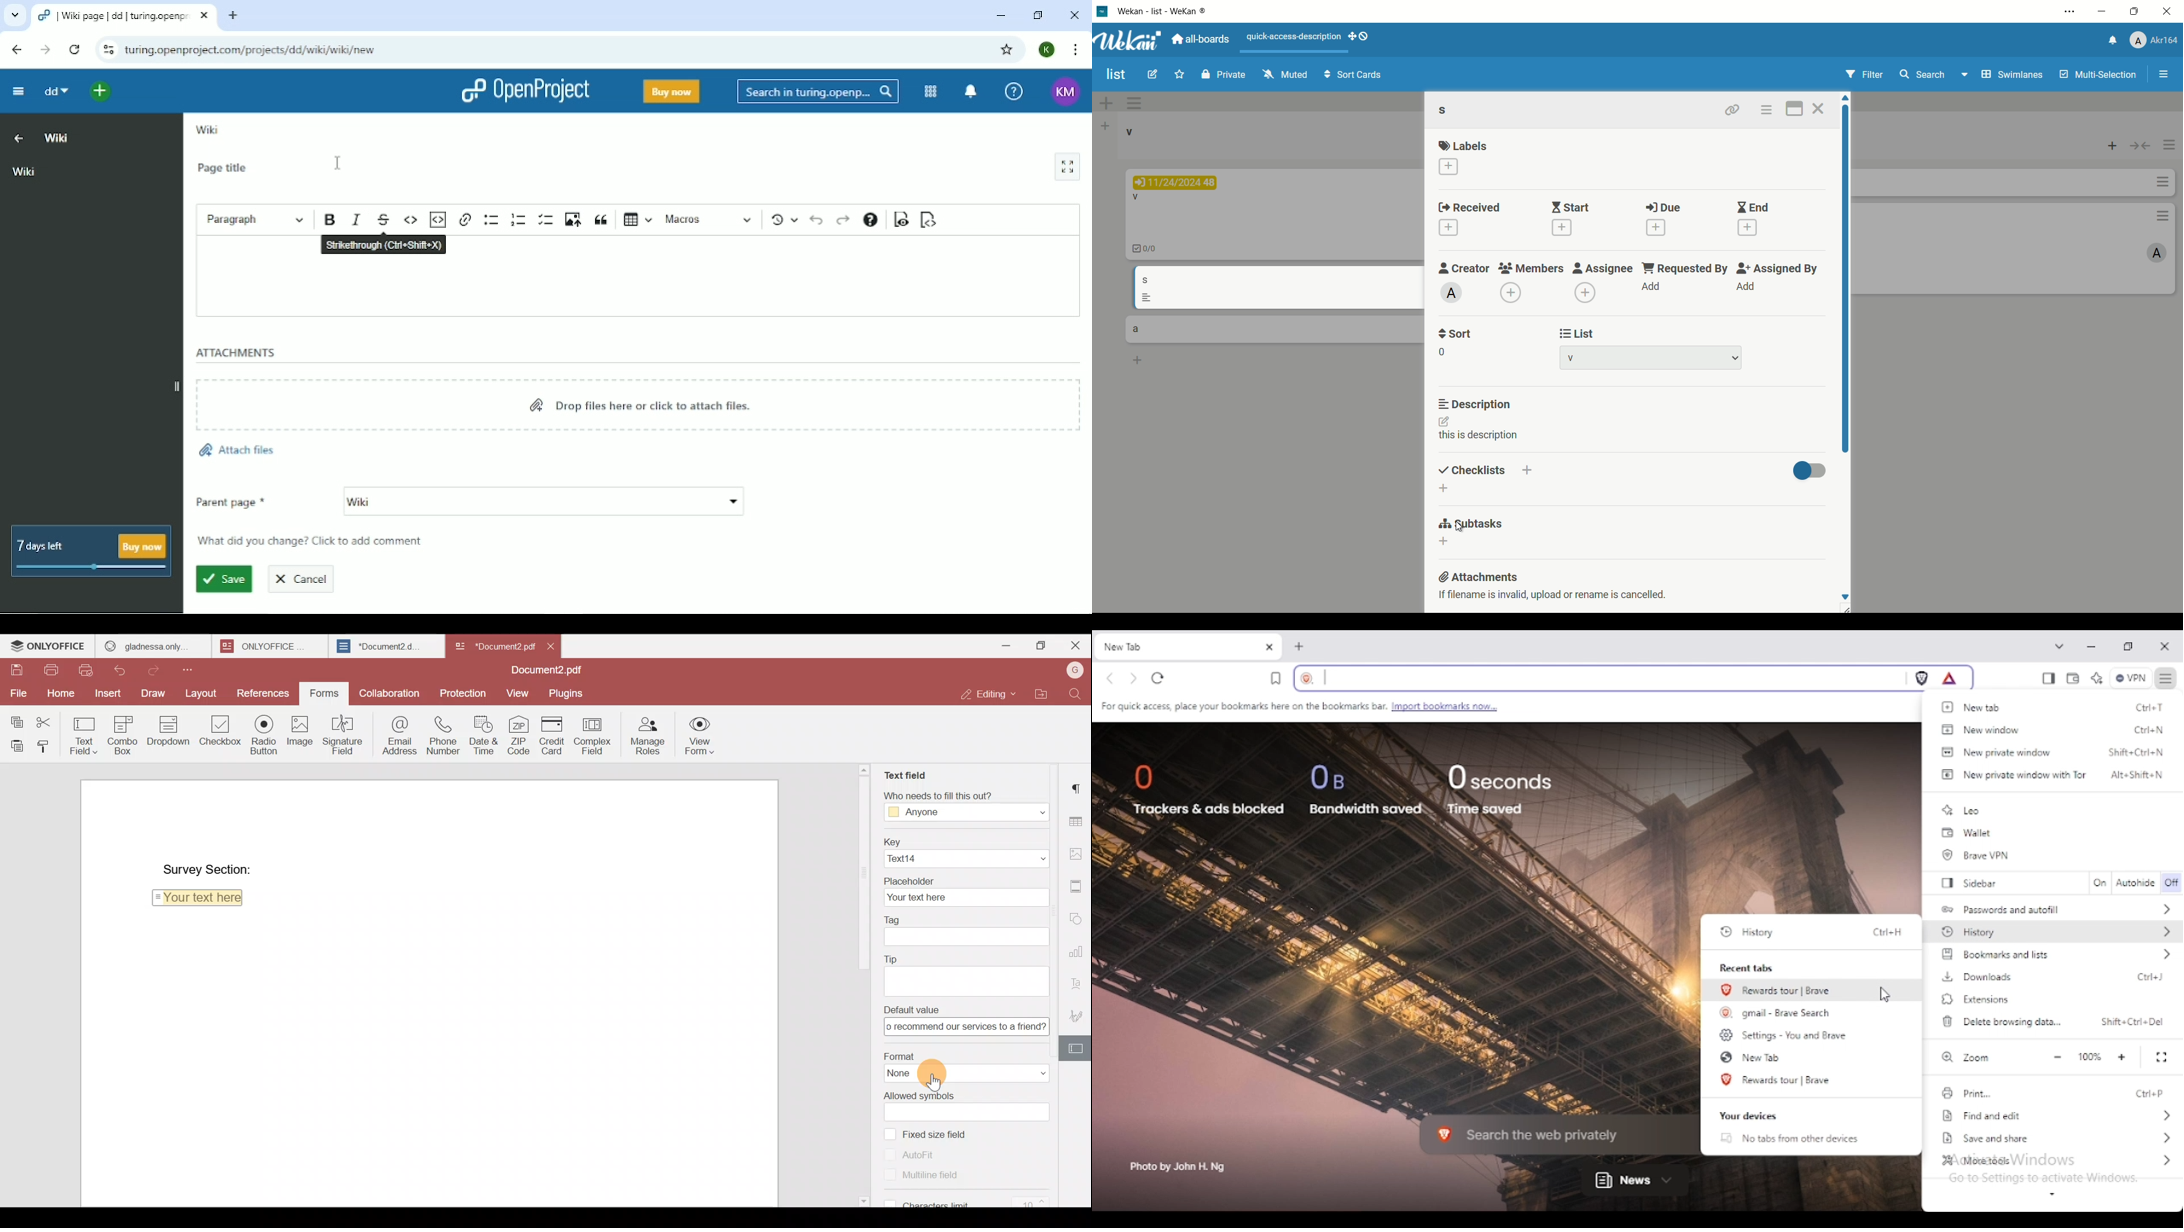 The width and height of the screenshot is (2184, 1232). What do you see at coordinates (1980, 729) in the screenshot?
I see `new window` at bounding box center [1980, 729].